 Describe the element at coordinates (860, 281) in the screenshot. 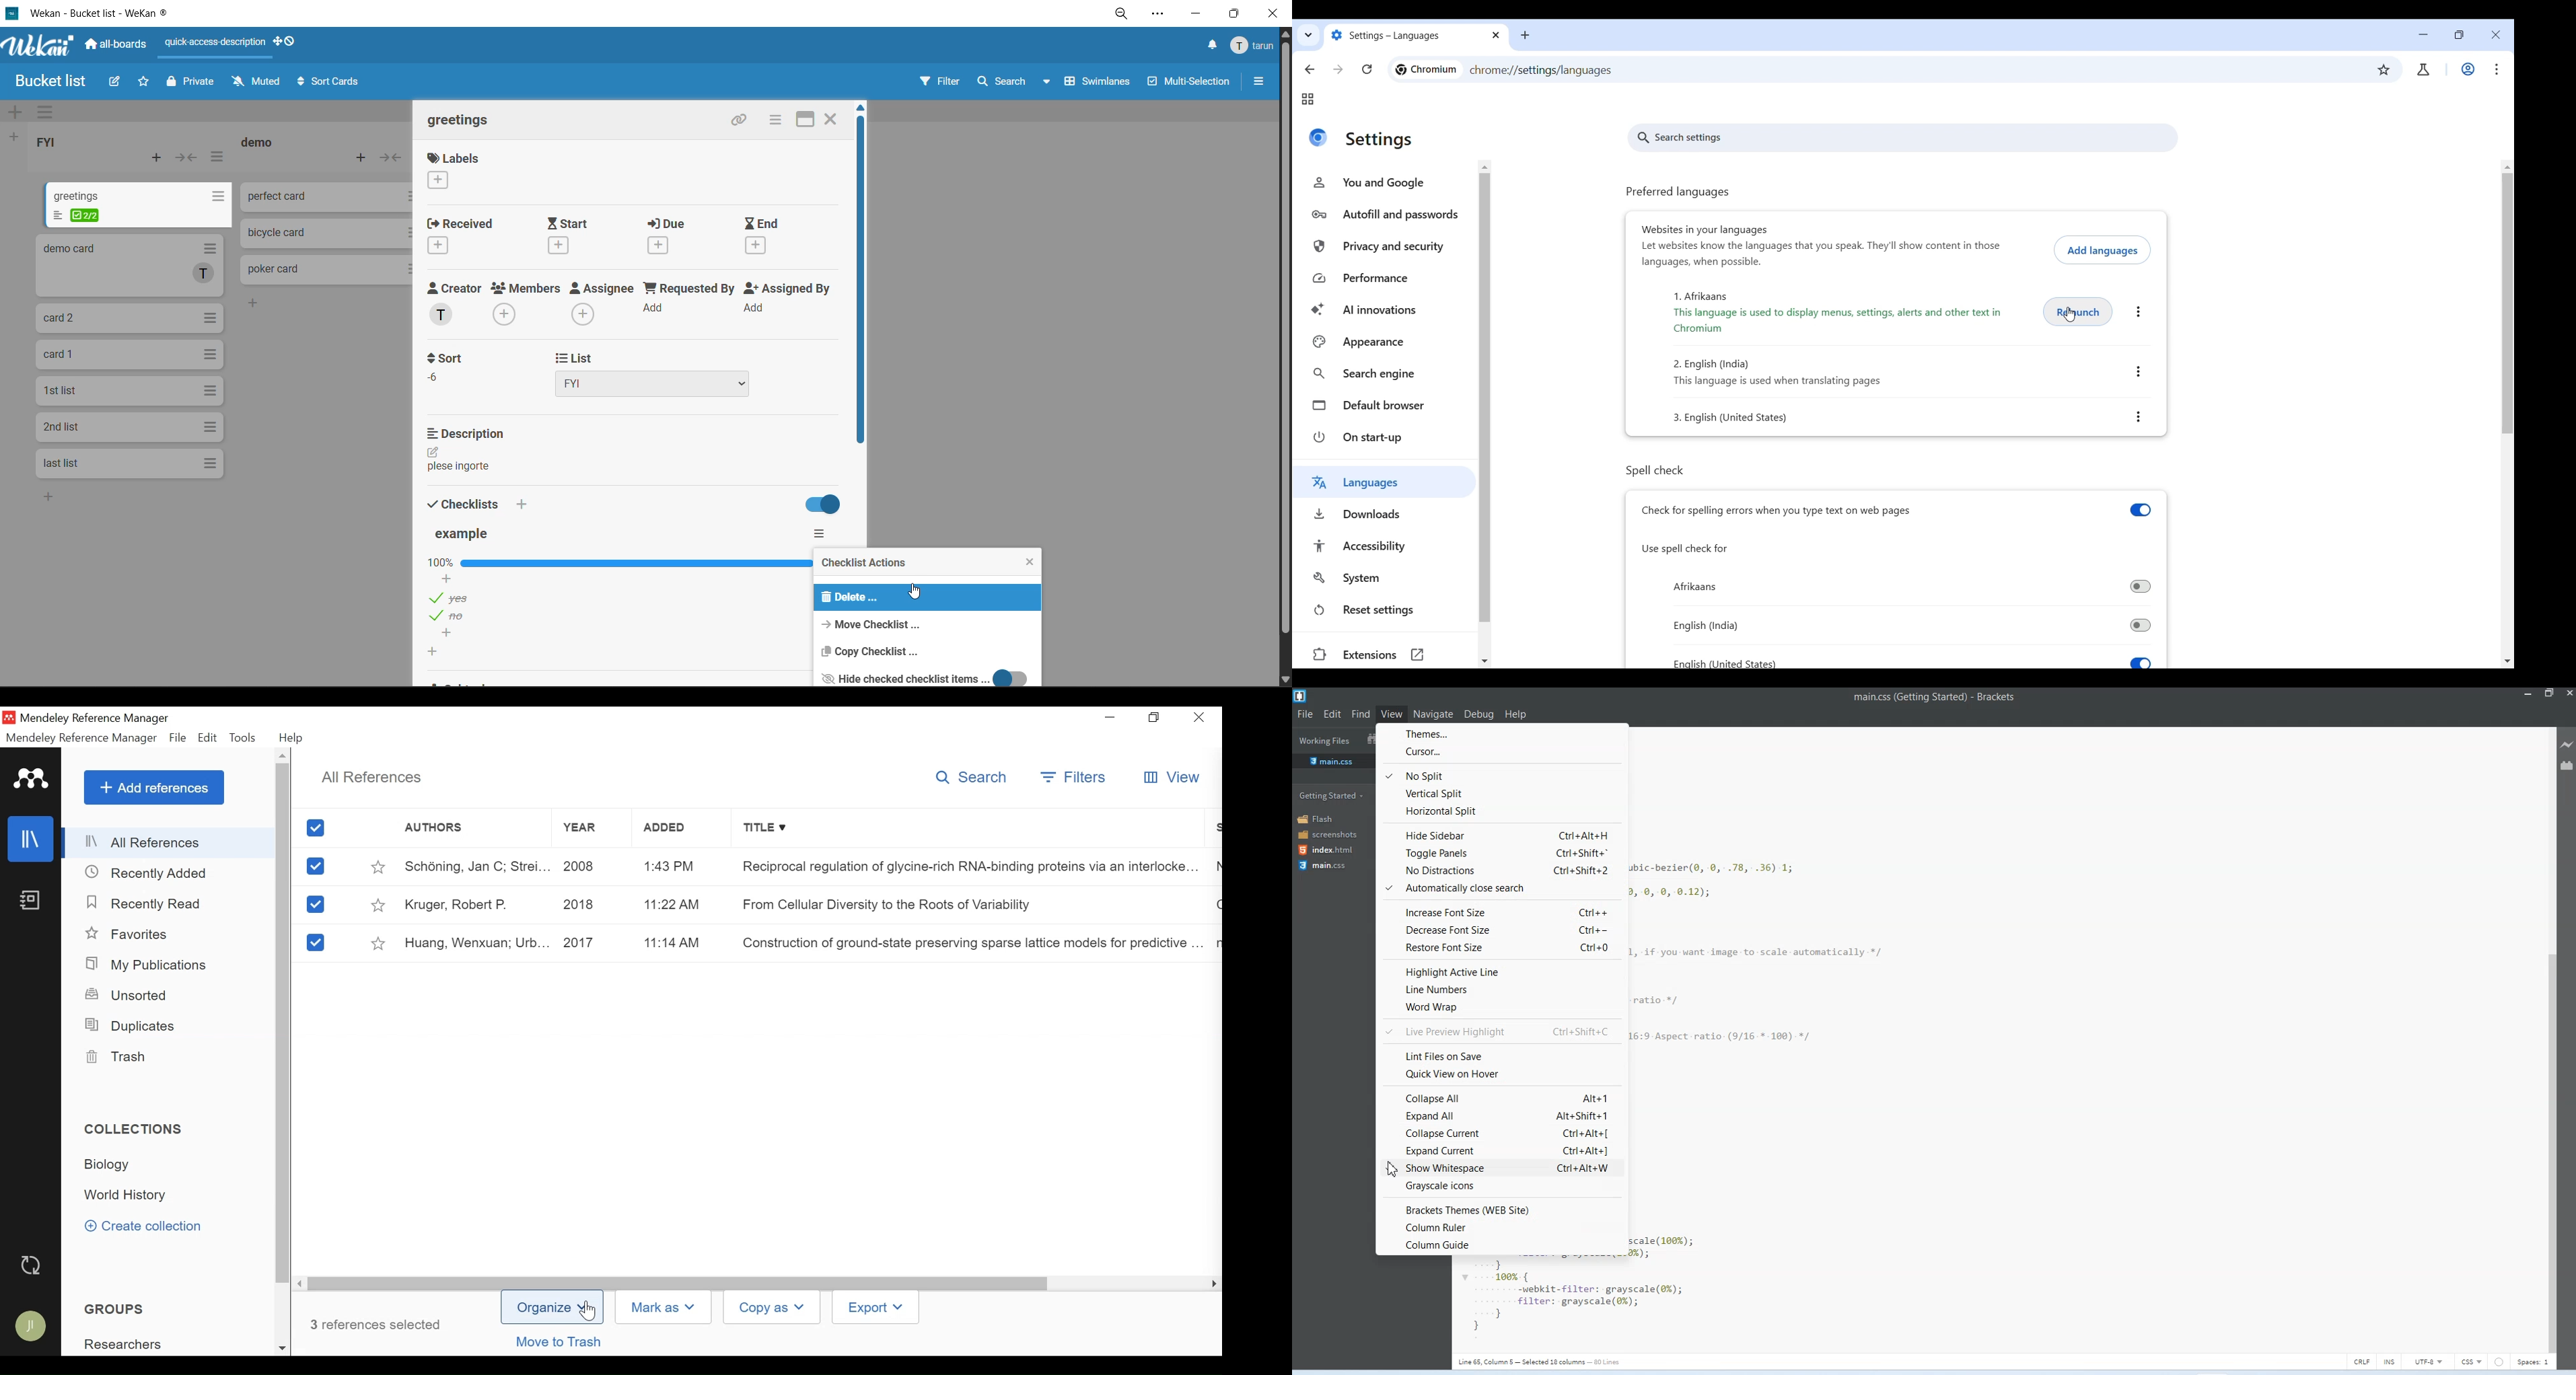

I see `vertical scroll bar` at that location.